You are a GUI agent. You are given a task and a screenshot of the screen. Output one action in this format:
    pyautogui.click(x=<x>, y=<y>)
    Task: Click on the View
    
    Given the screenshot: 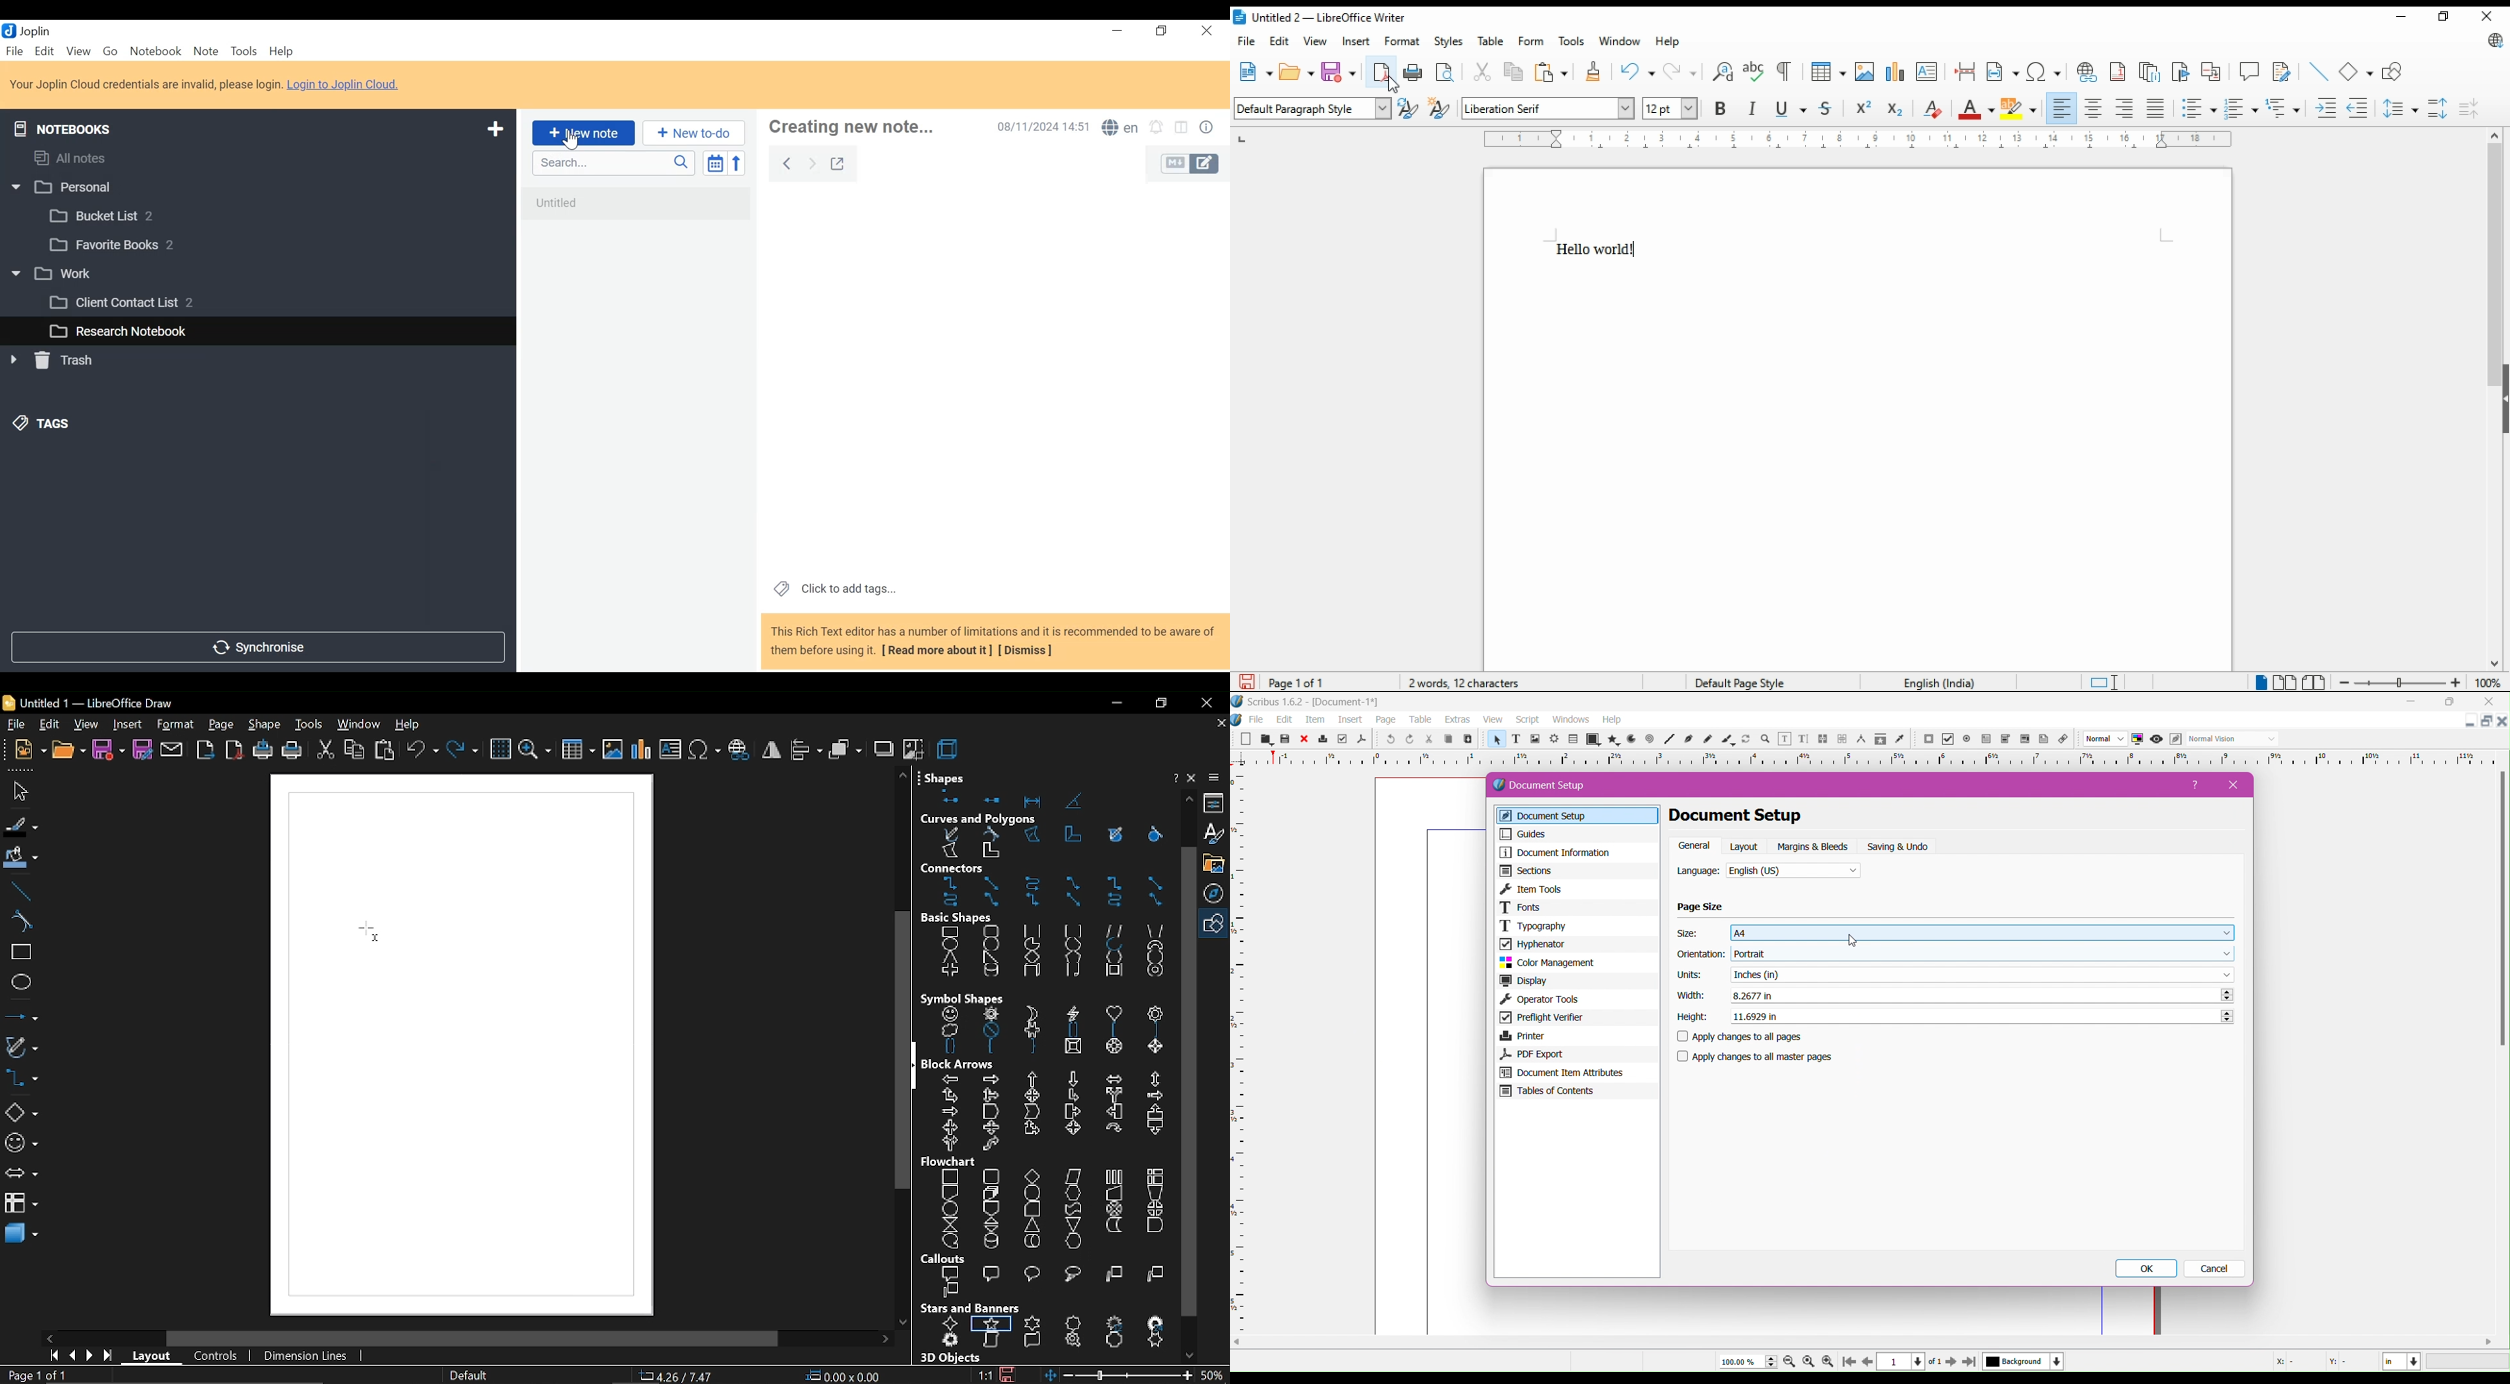 What is the action you would take?
    pyautogui.click(x=78, y=51)
    